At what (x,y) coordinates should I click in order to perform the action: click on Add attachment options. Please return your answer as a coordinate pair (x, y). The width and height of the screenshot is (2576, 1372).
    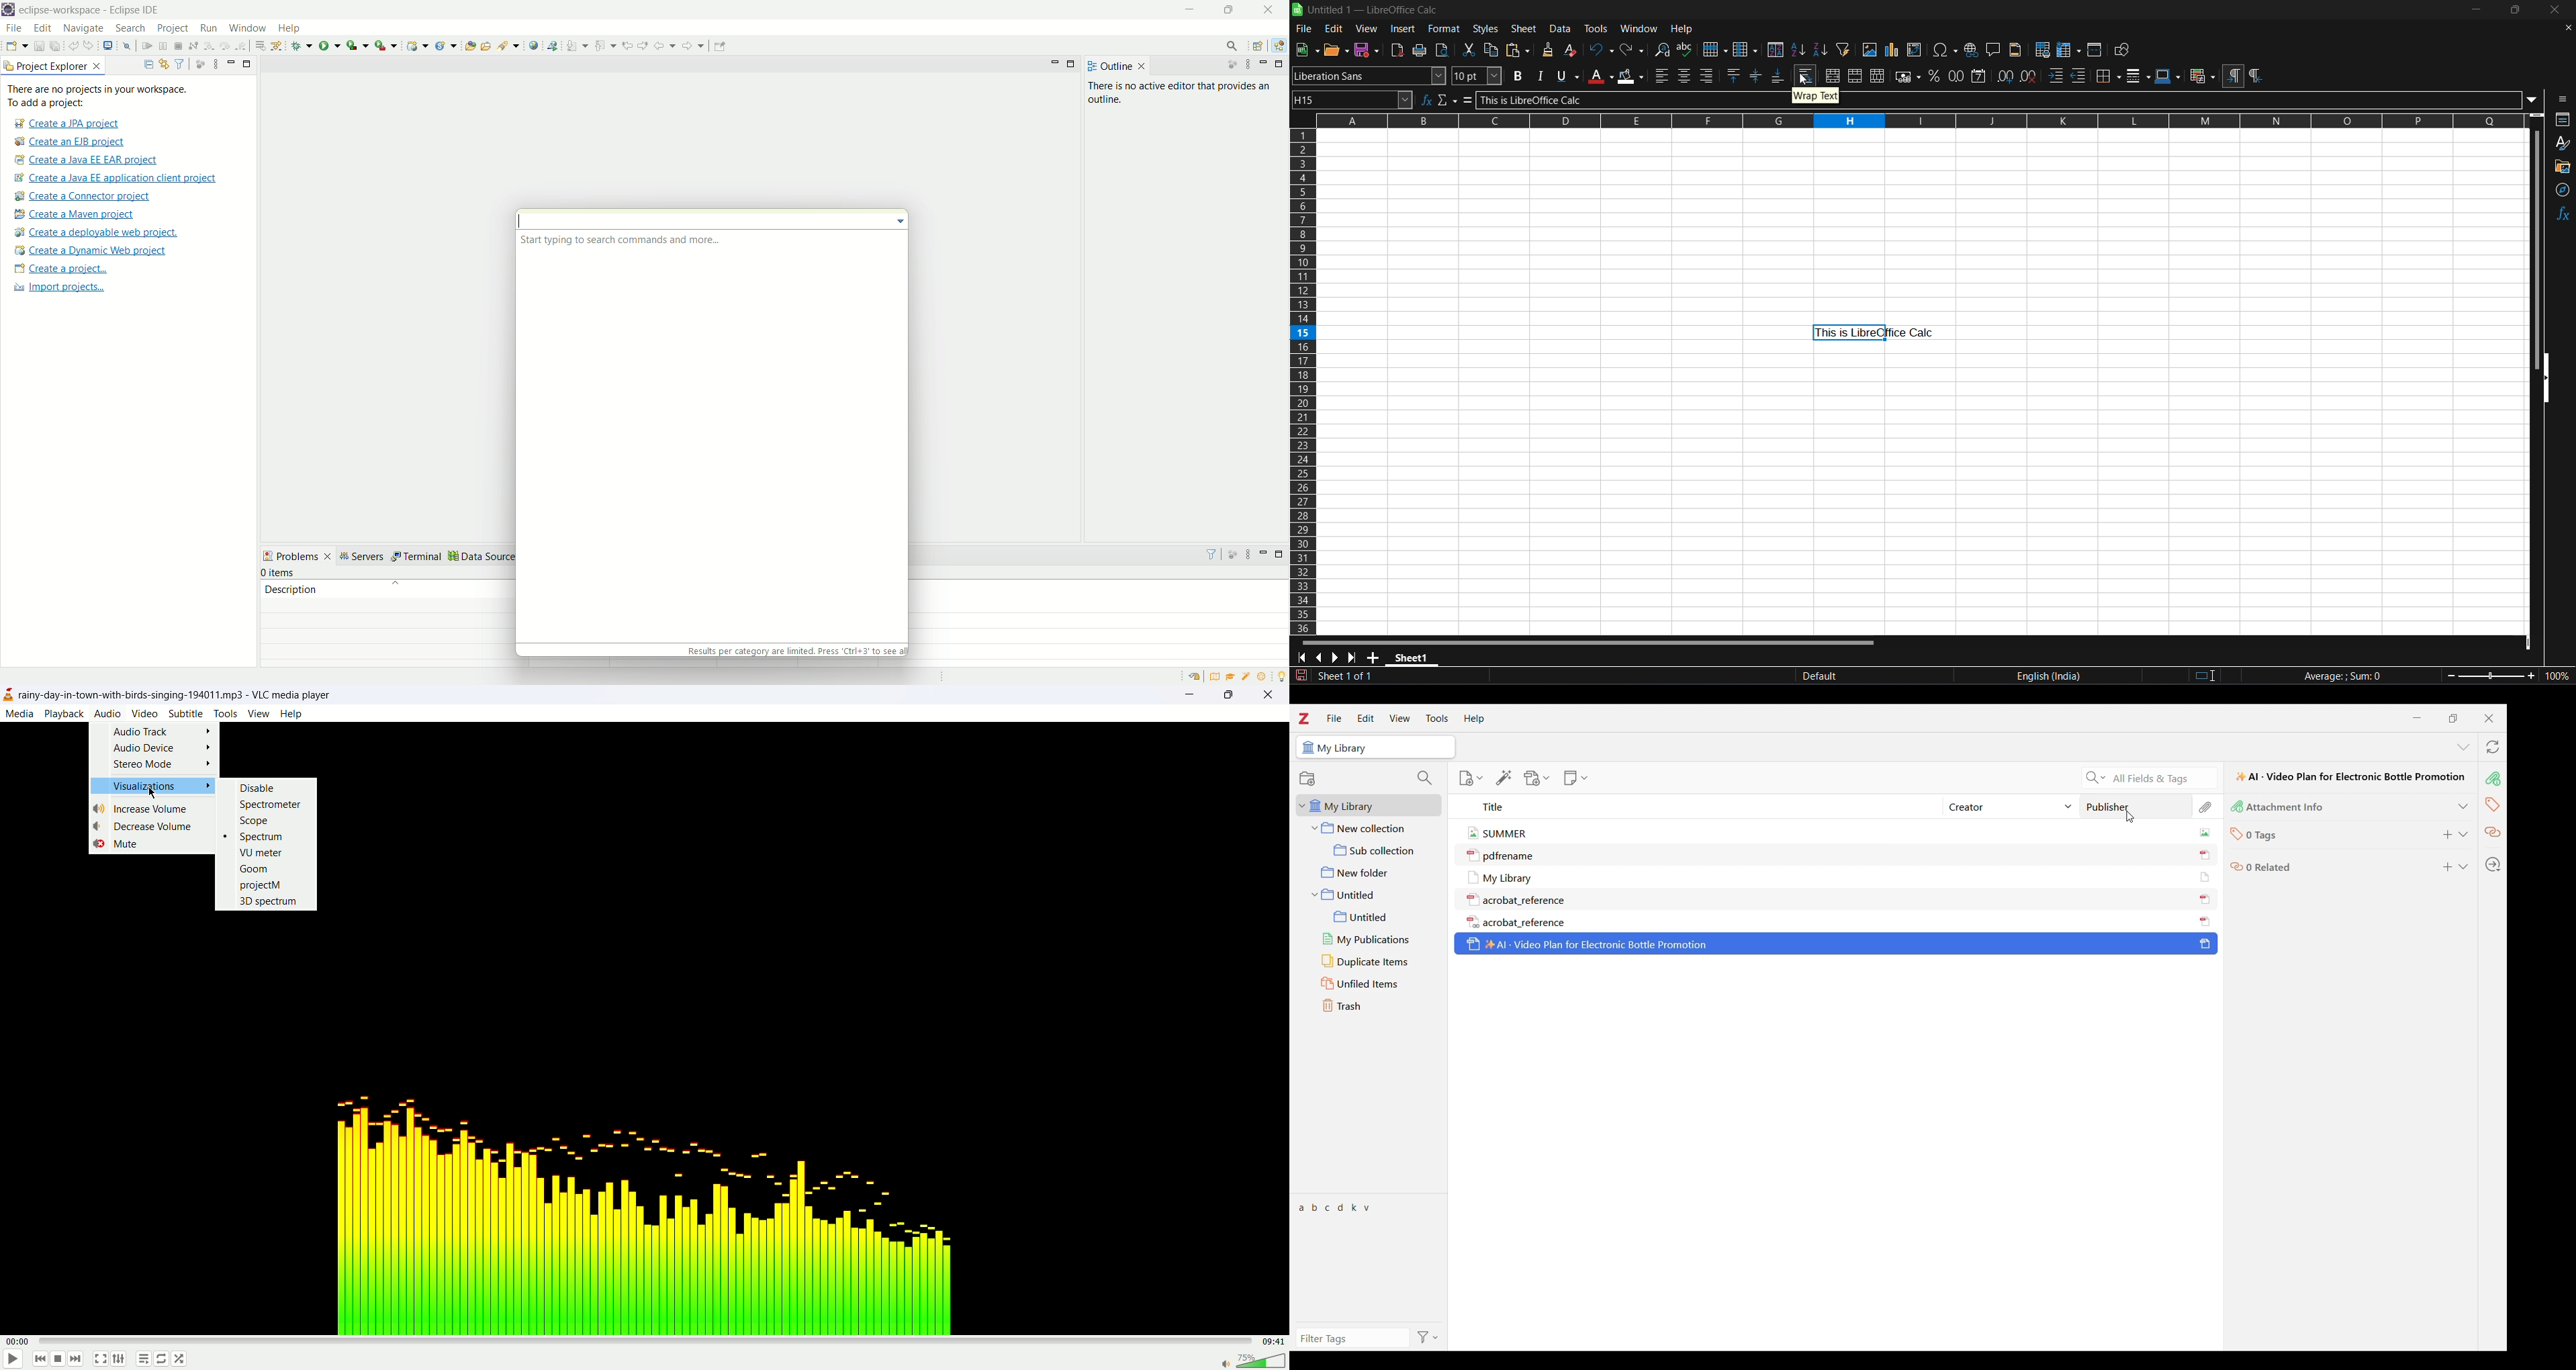
    Looking at the image, I should click on (1537, 778).